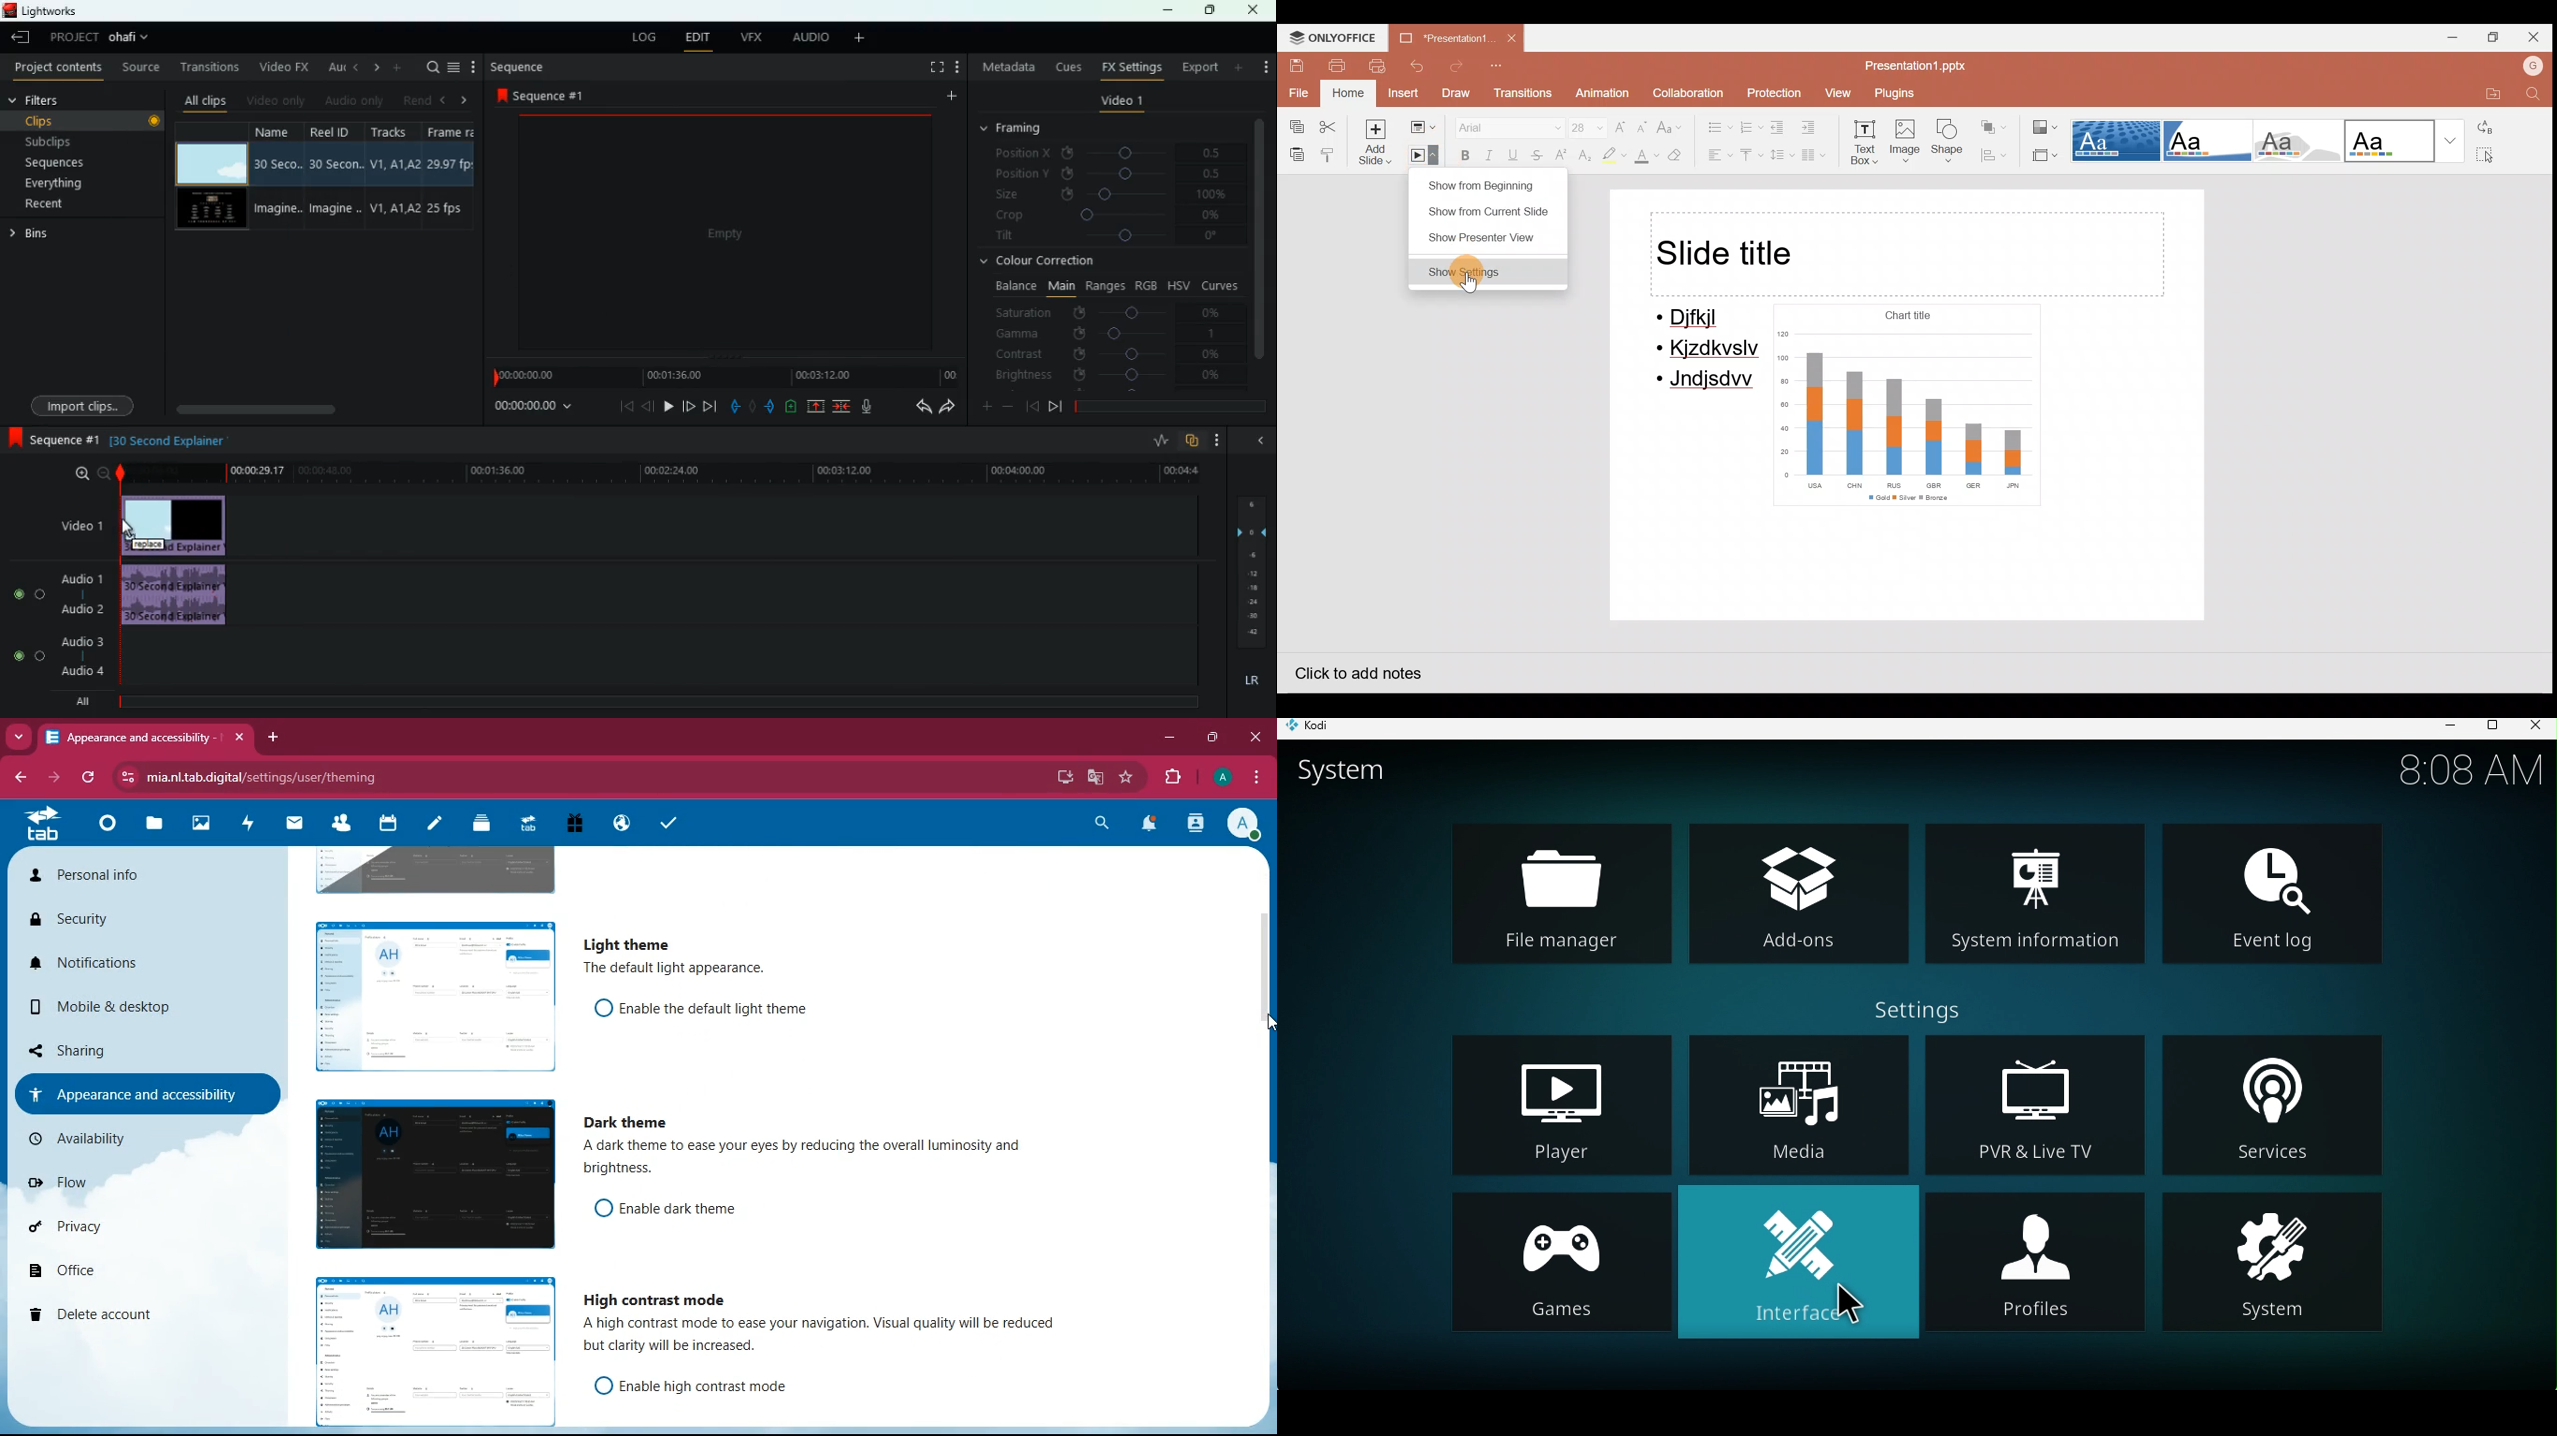 Image resolution: width=2576 pixels, height=1456 pixels. I want to click on Document name, so click(1915, 65).